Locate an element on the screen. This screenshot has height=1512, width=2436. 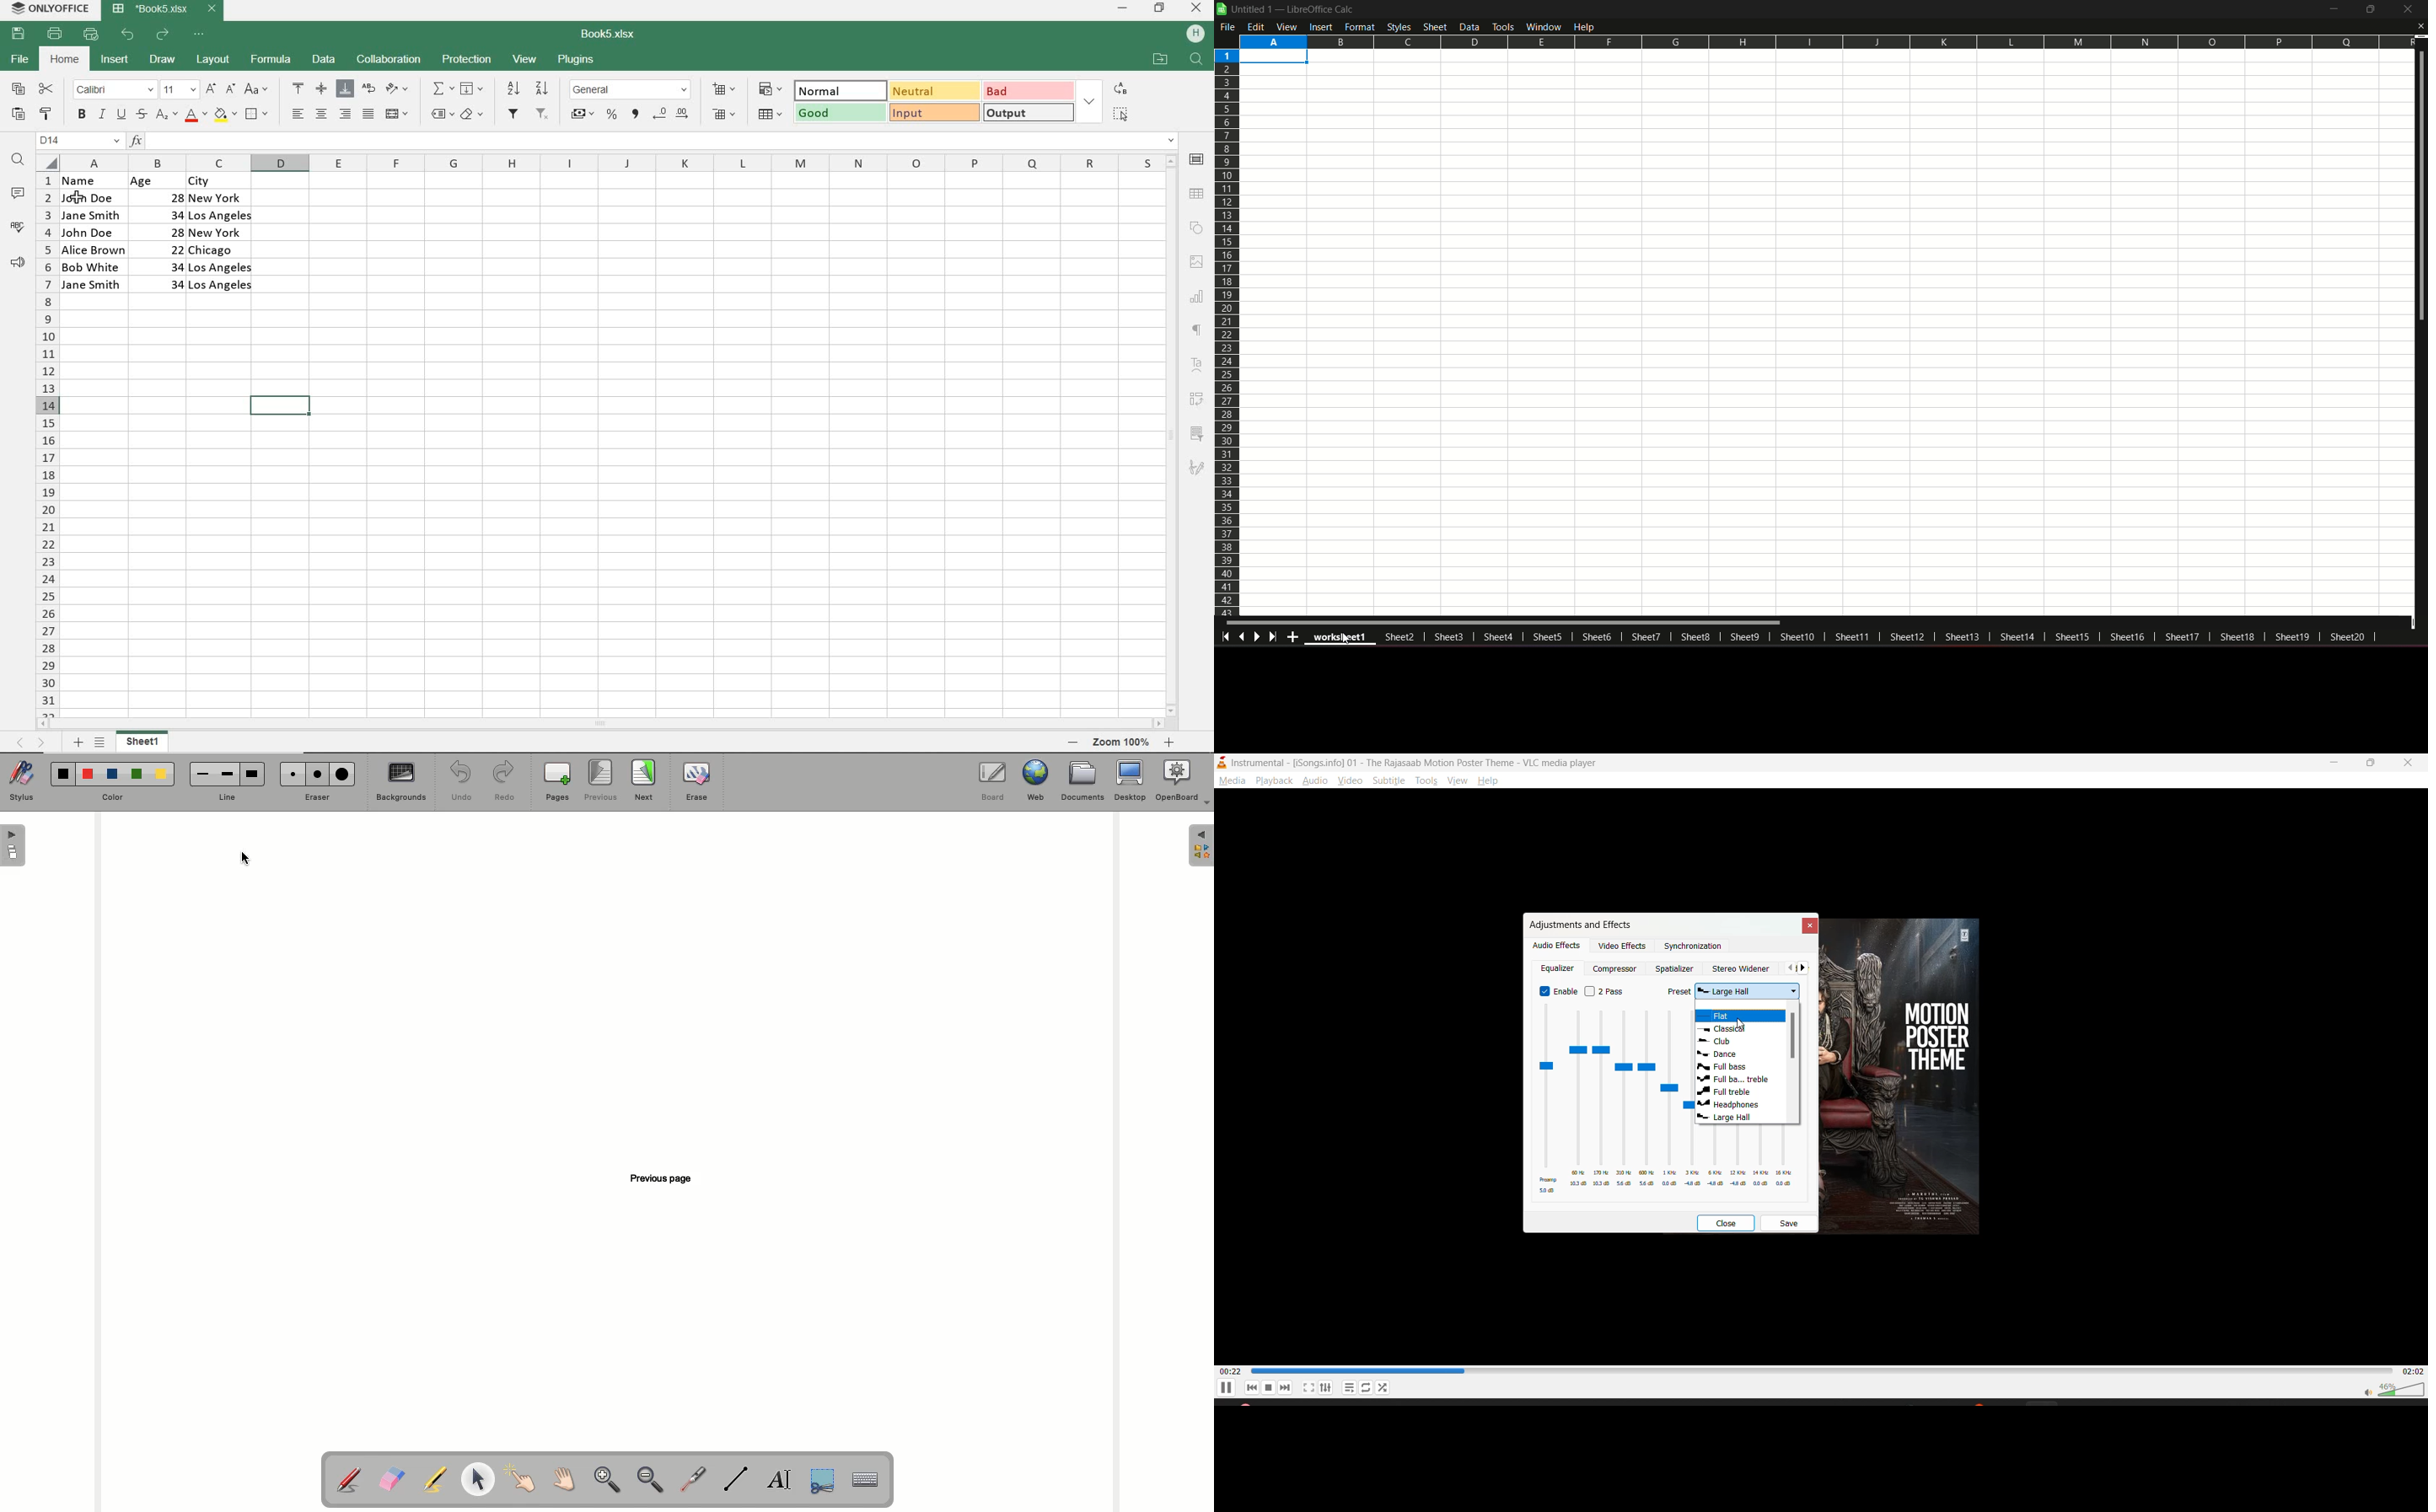
SHEET 1 is located at coordinates (144, 743).